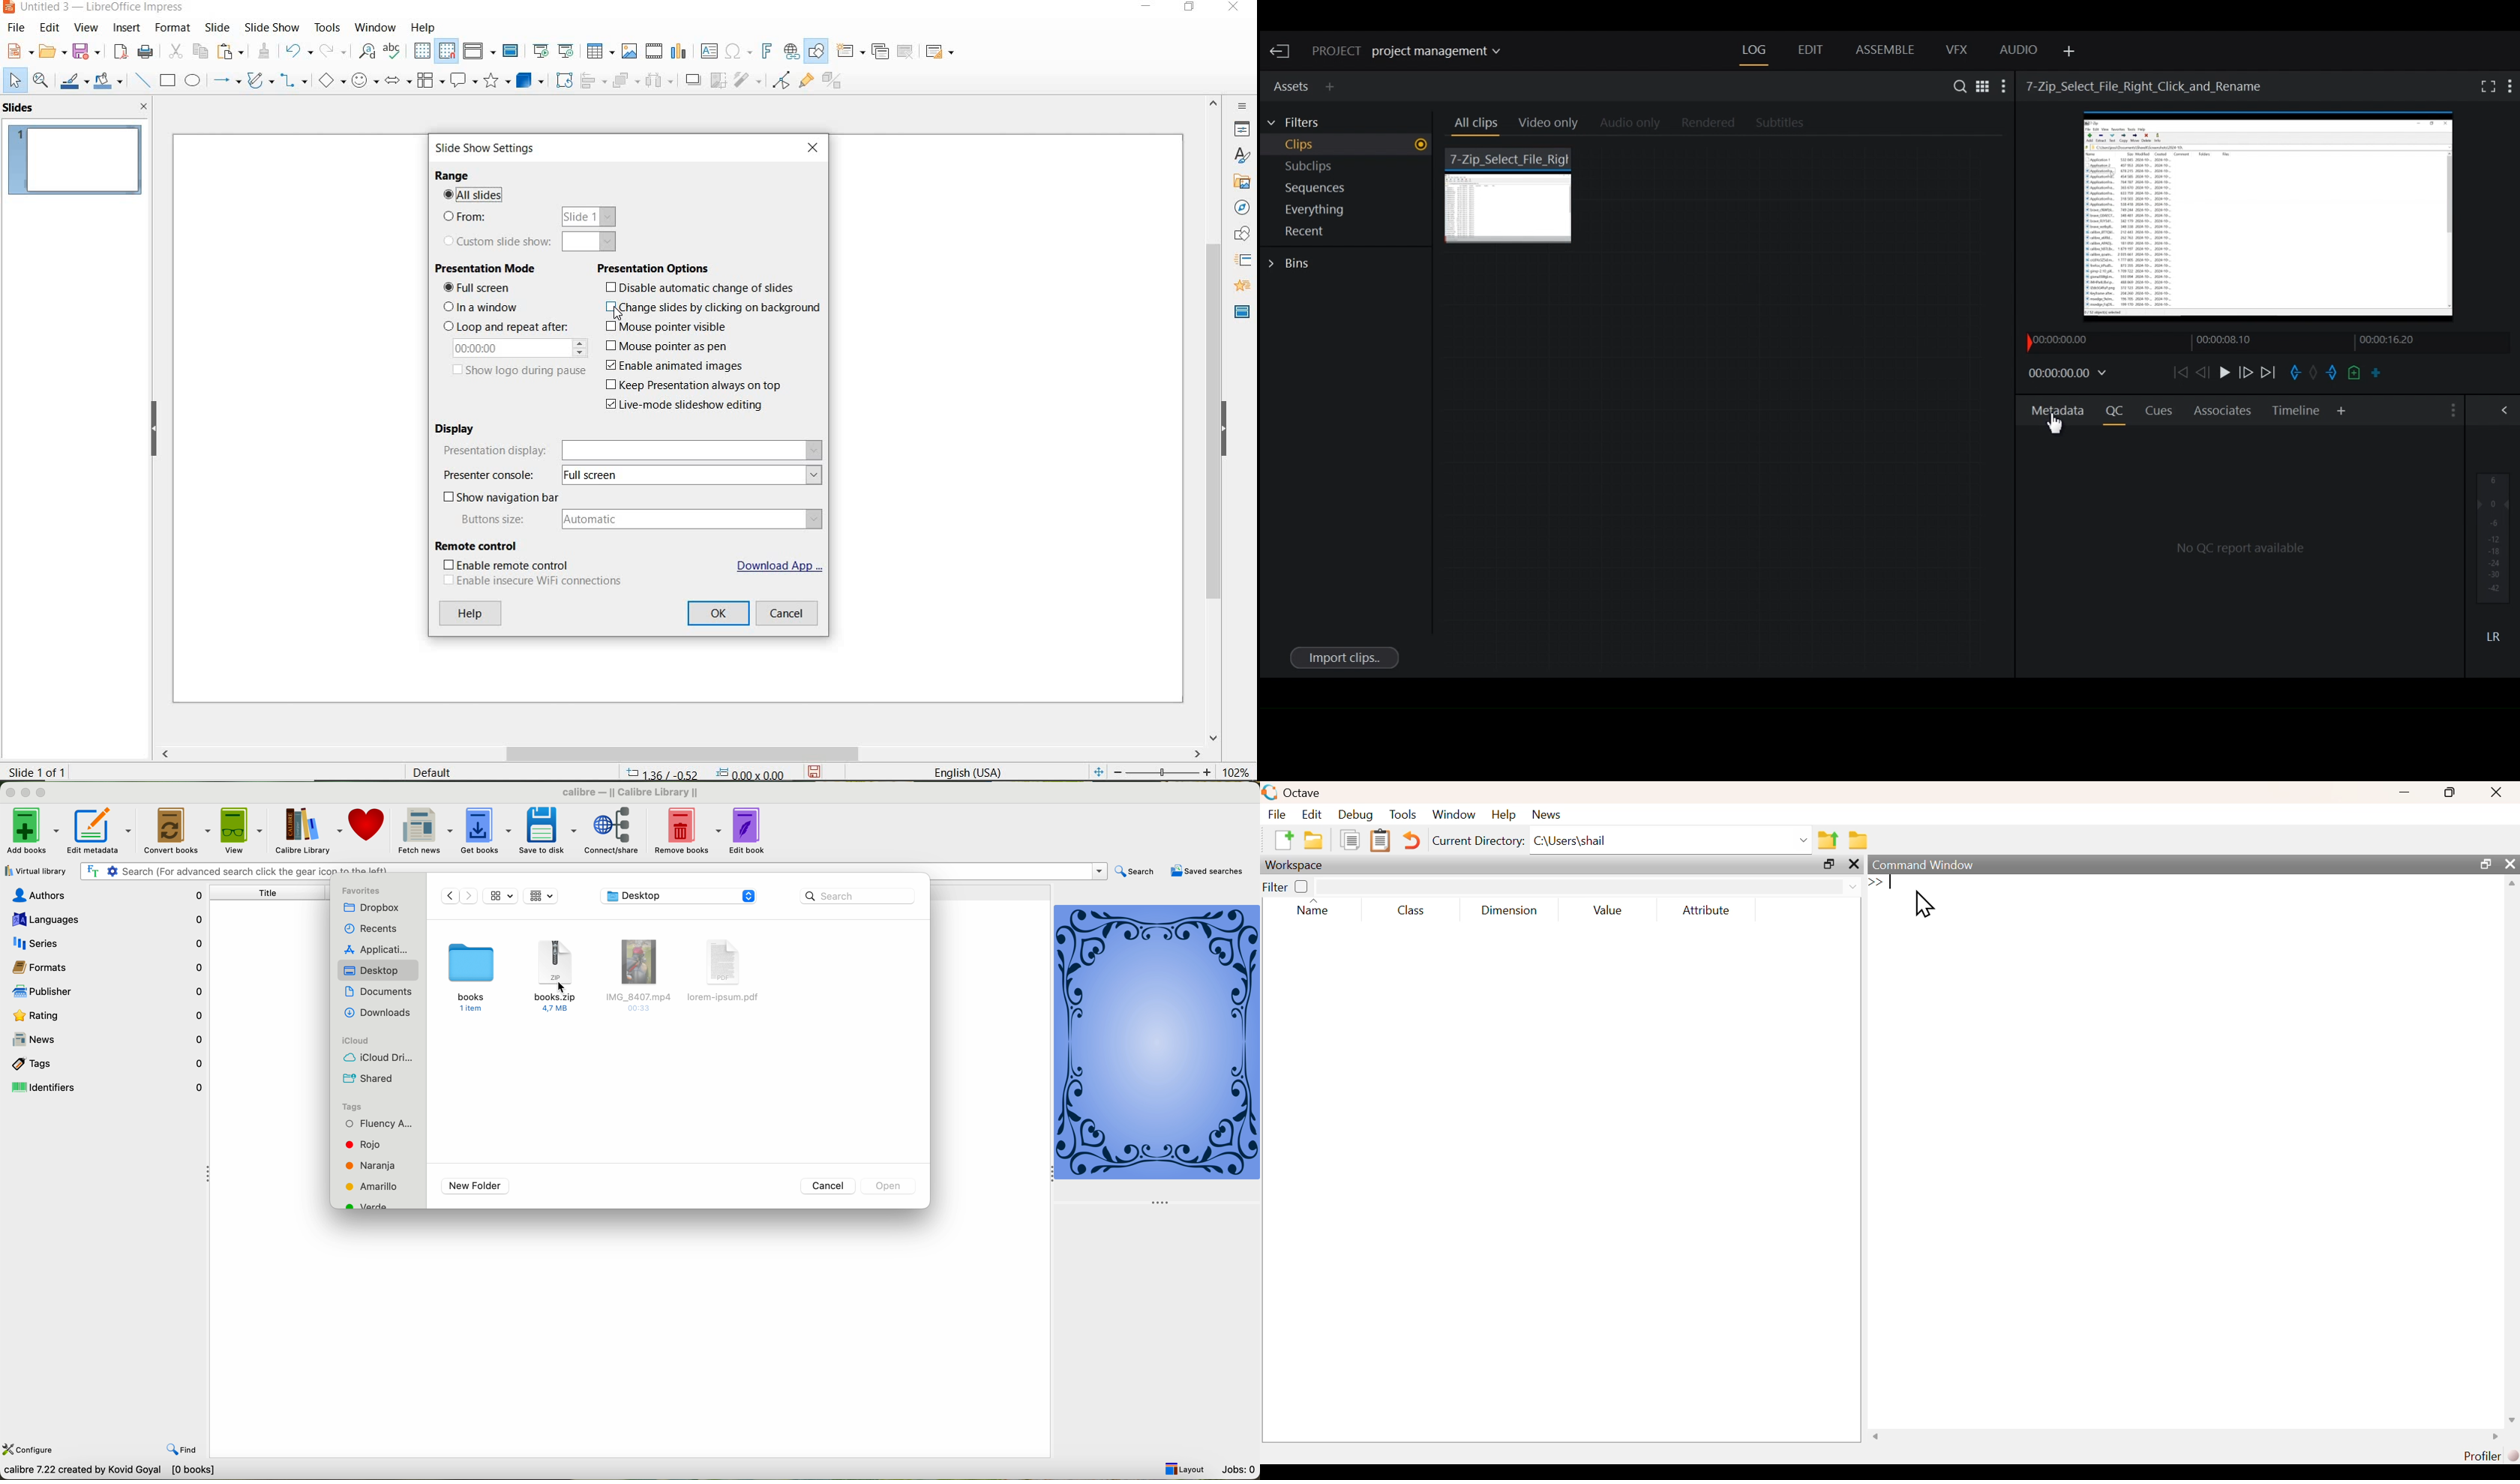 The image size is (2520, 1484). What do you see at coordinates (43, 792) in the screenshot?
I see `maximize` at bounding box center [43, 792].